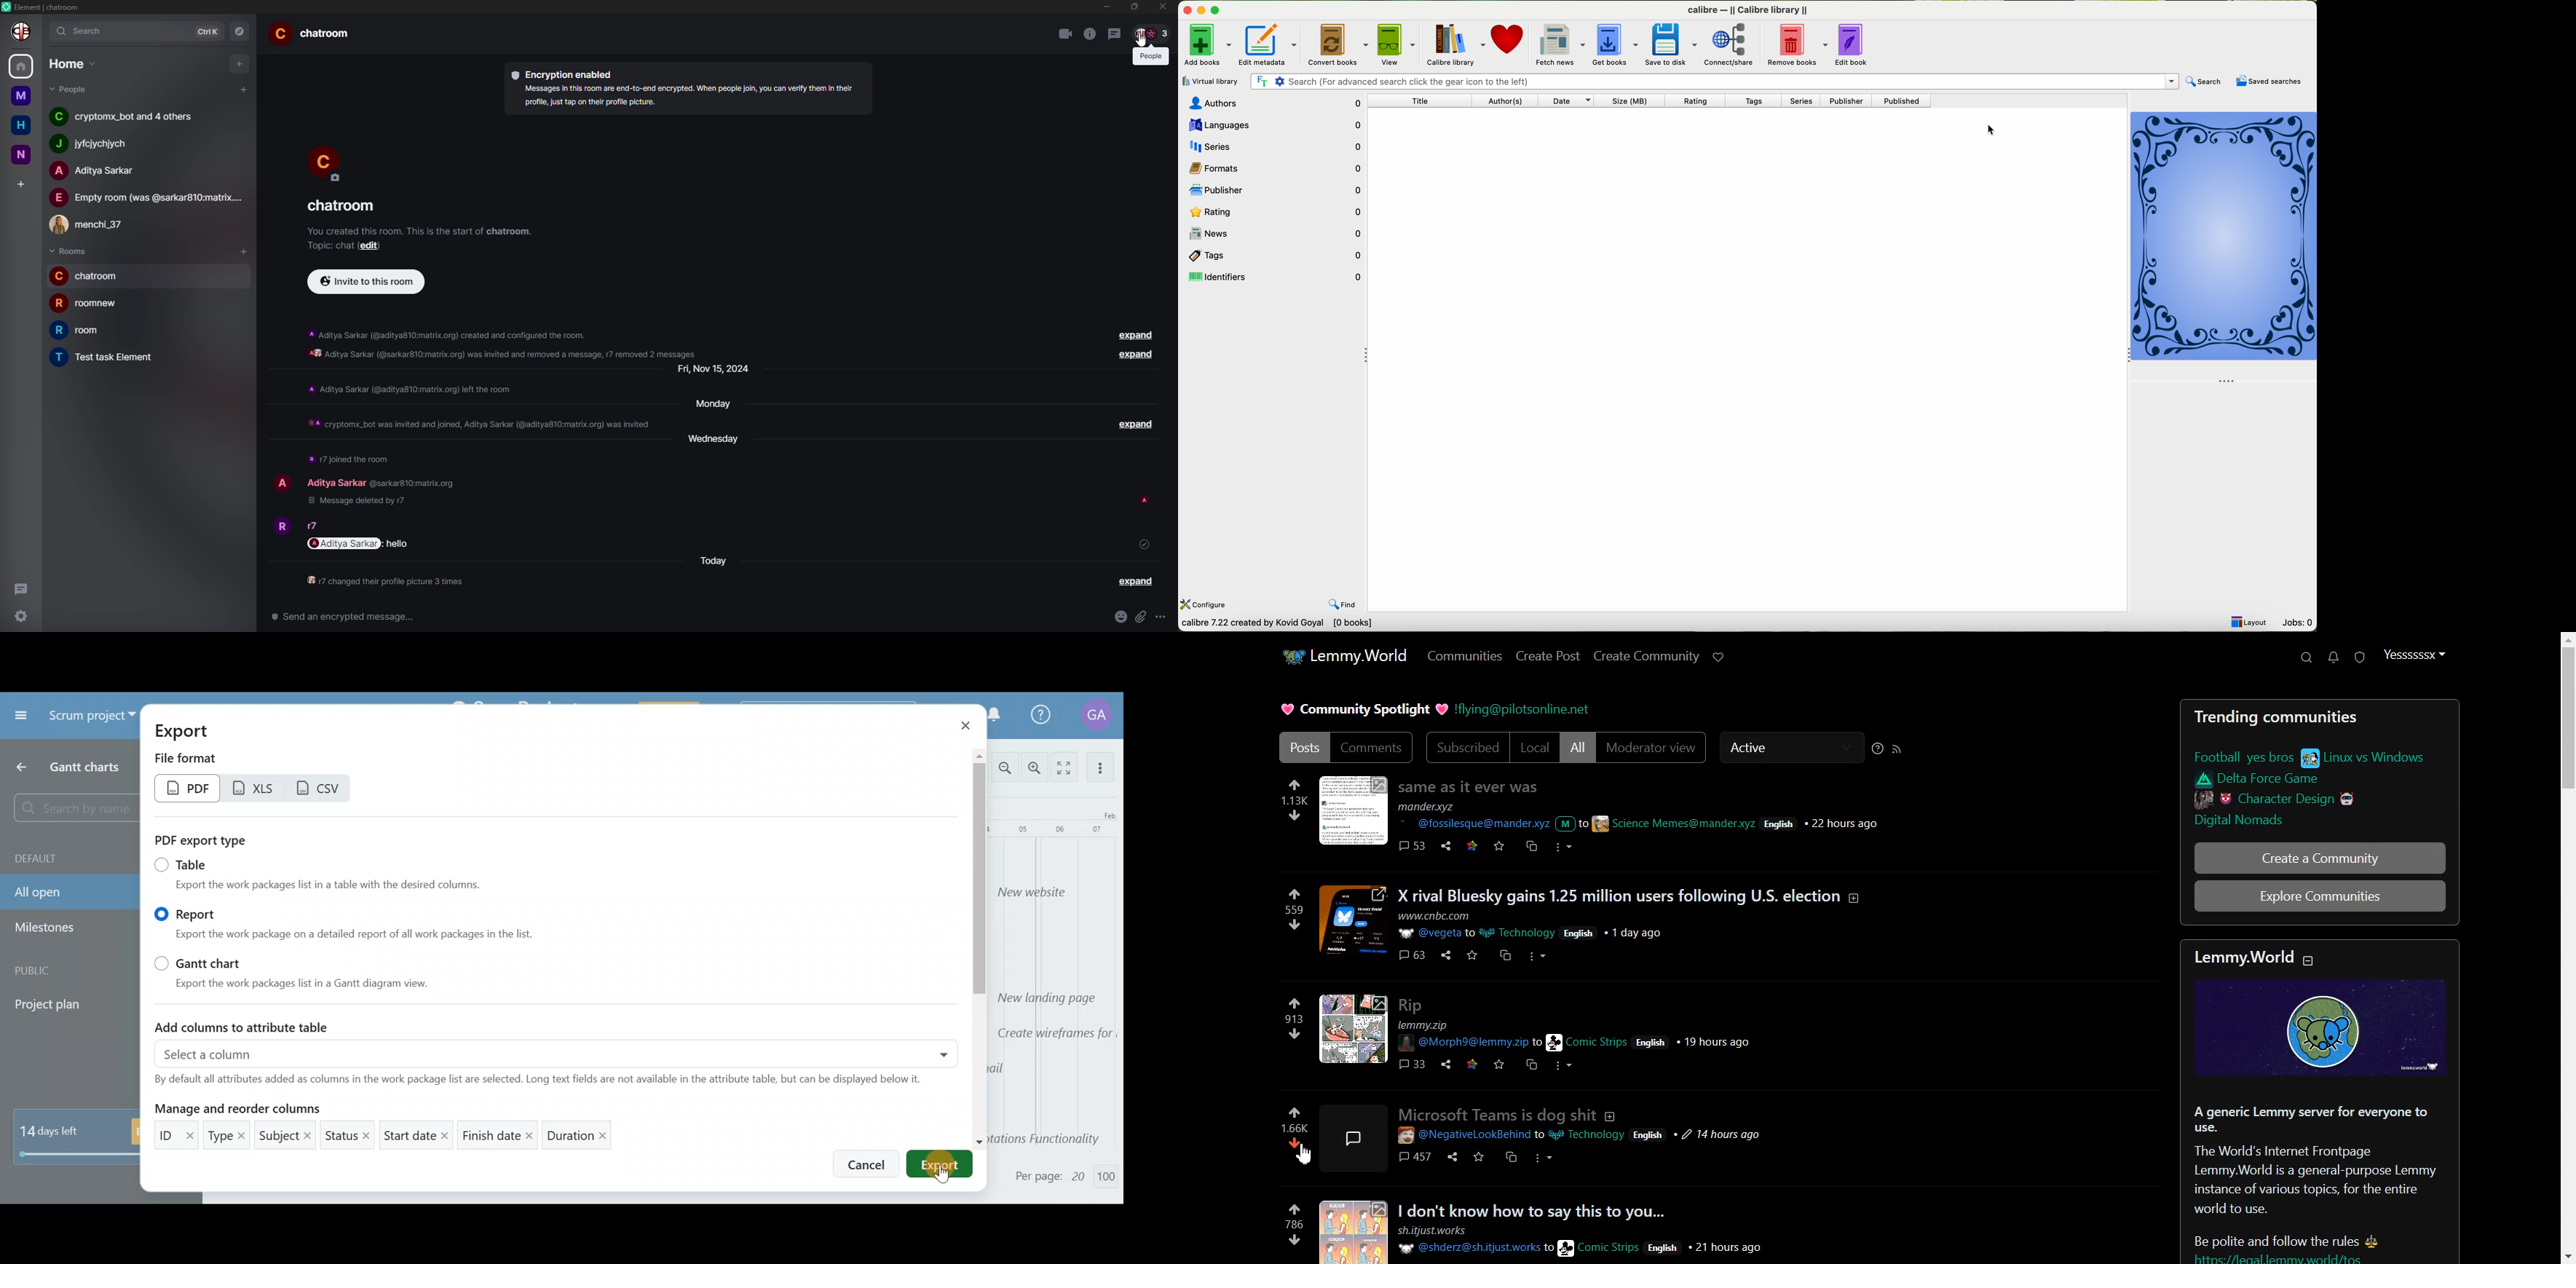  Describe the element at coordinates (1144, 542) in the screenshot. I see `sent` at that location.